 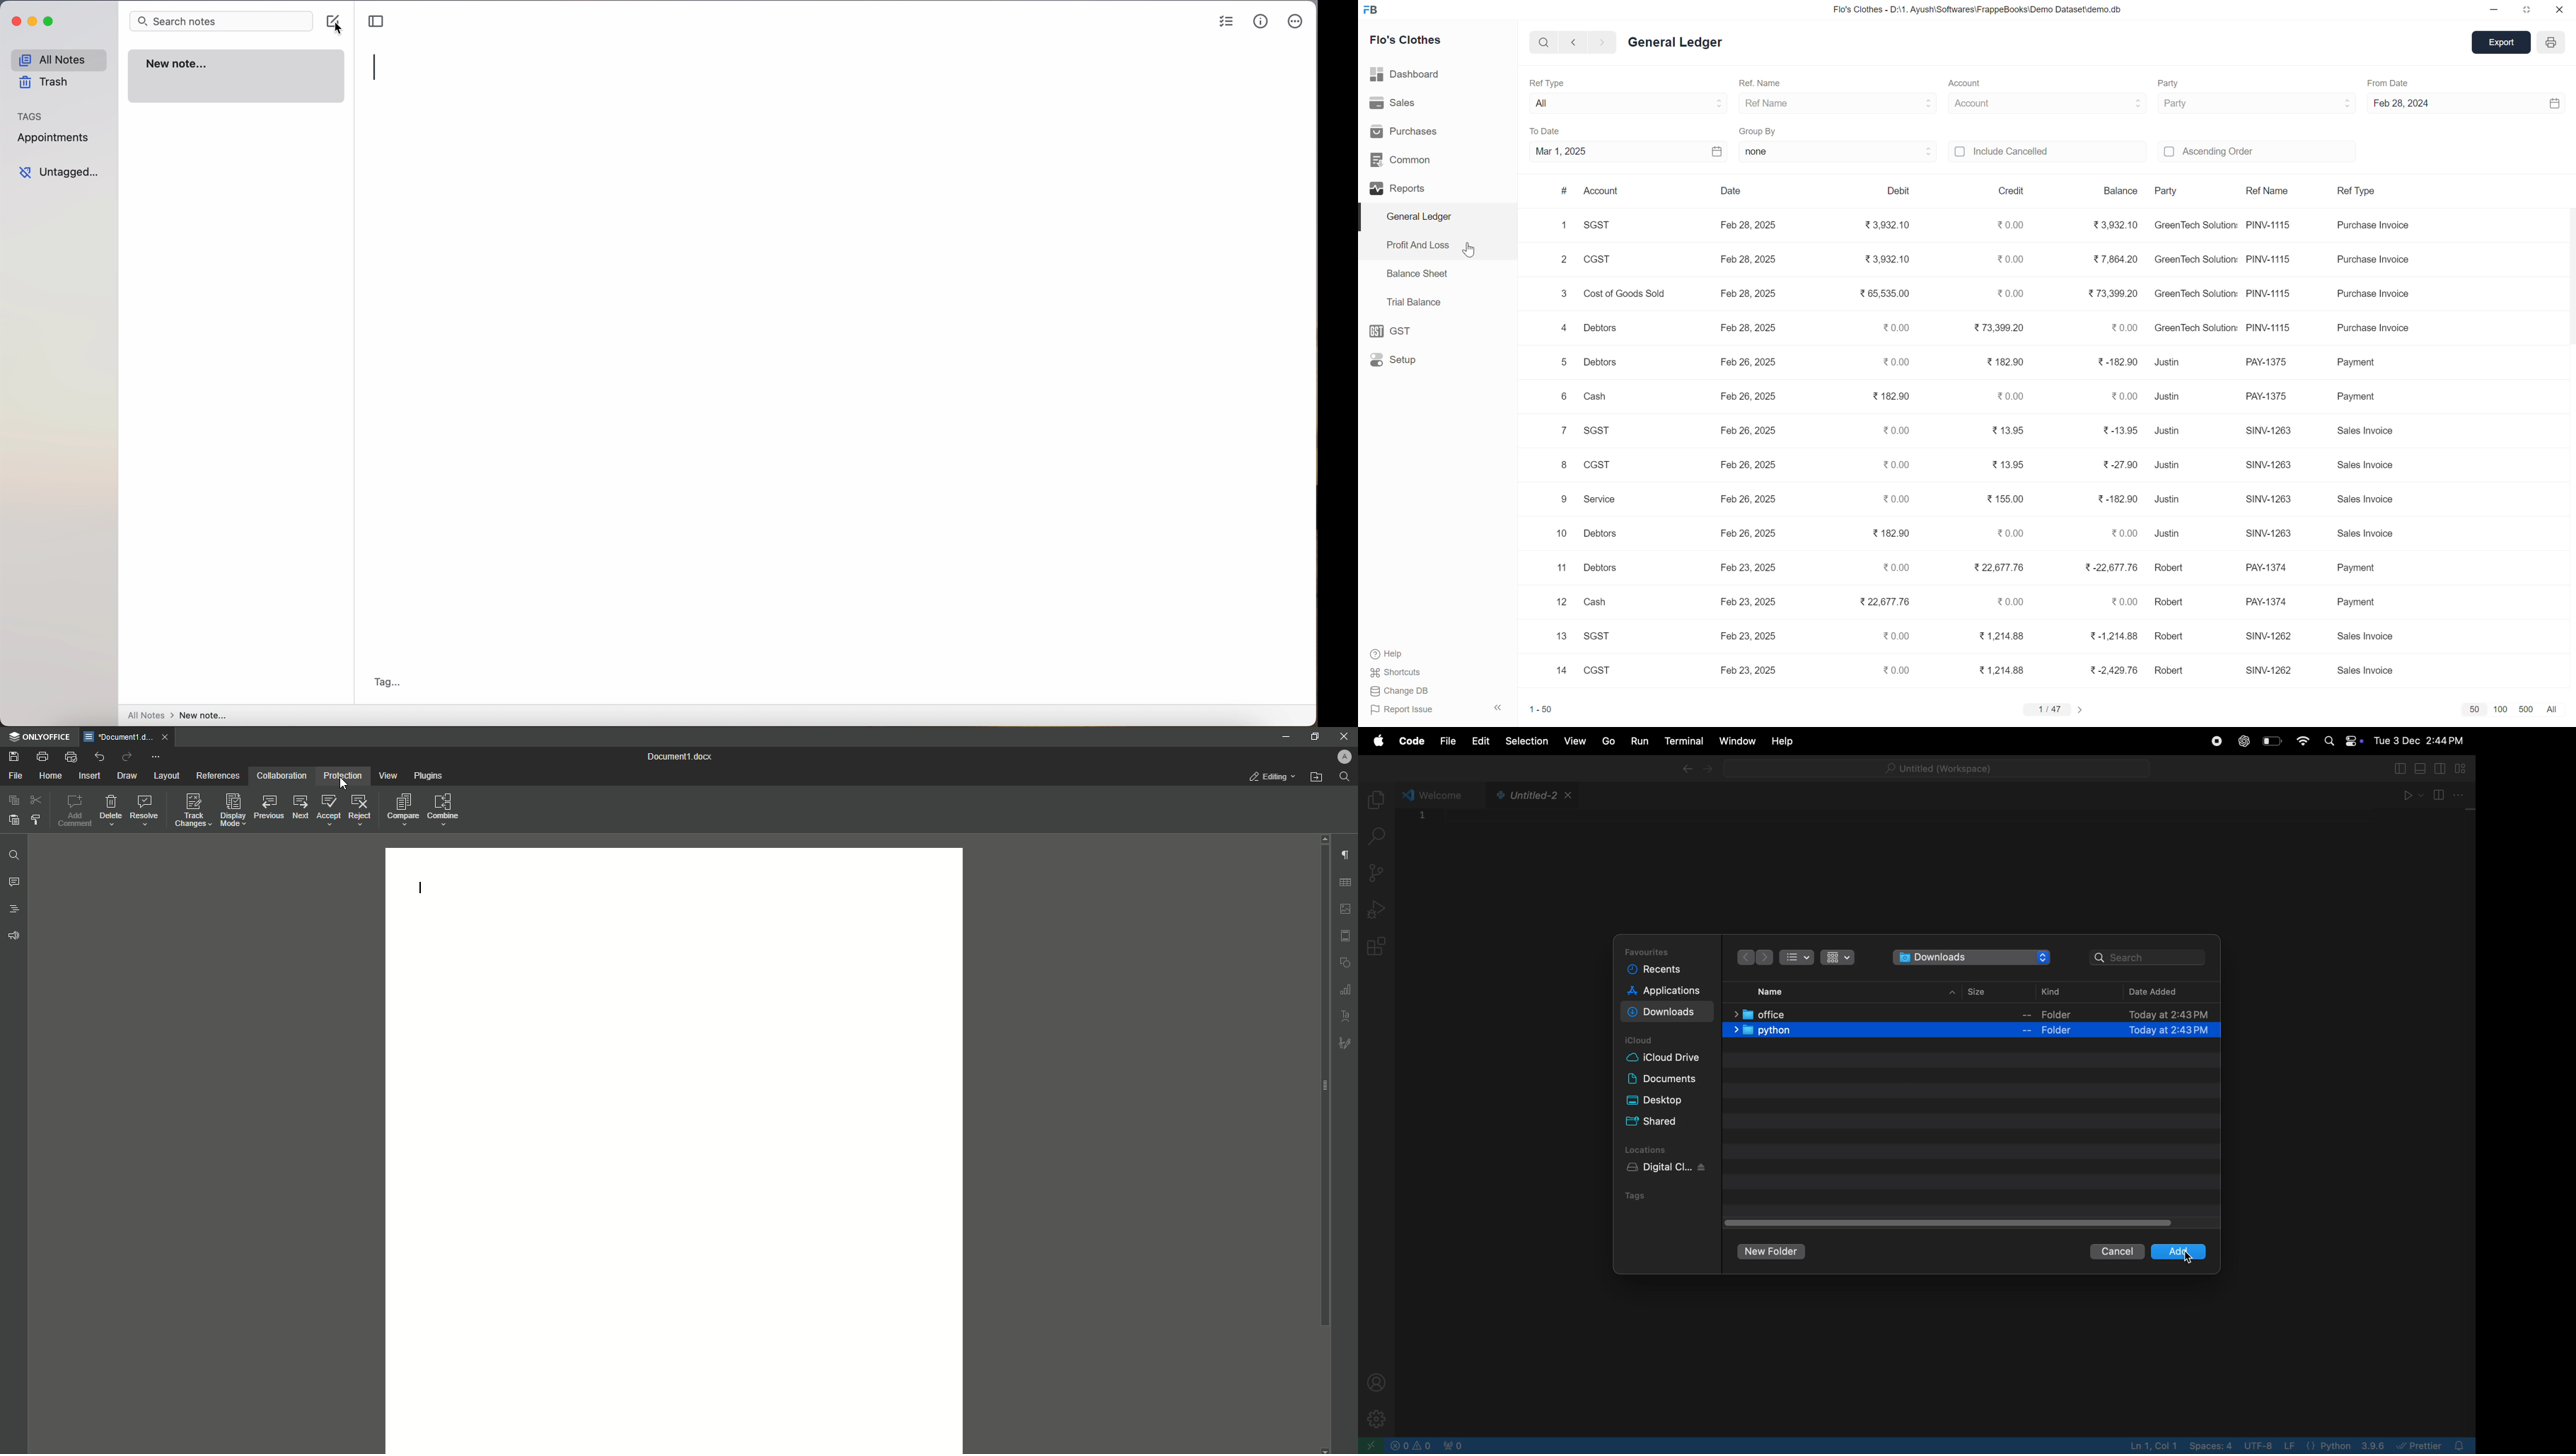 I want to click on Quick print, so click(x=69, y=756).